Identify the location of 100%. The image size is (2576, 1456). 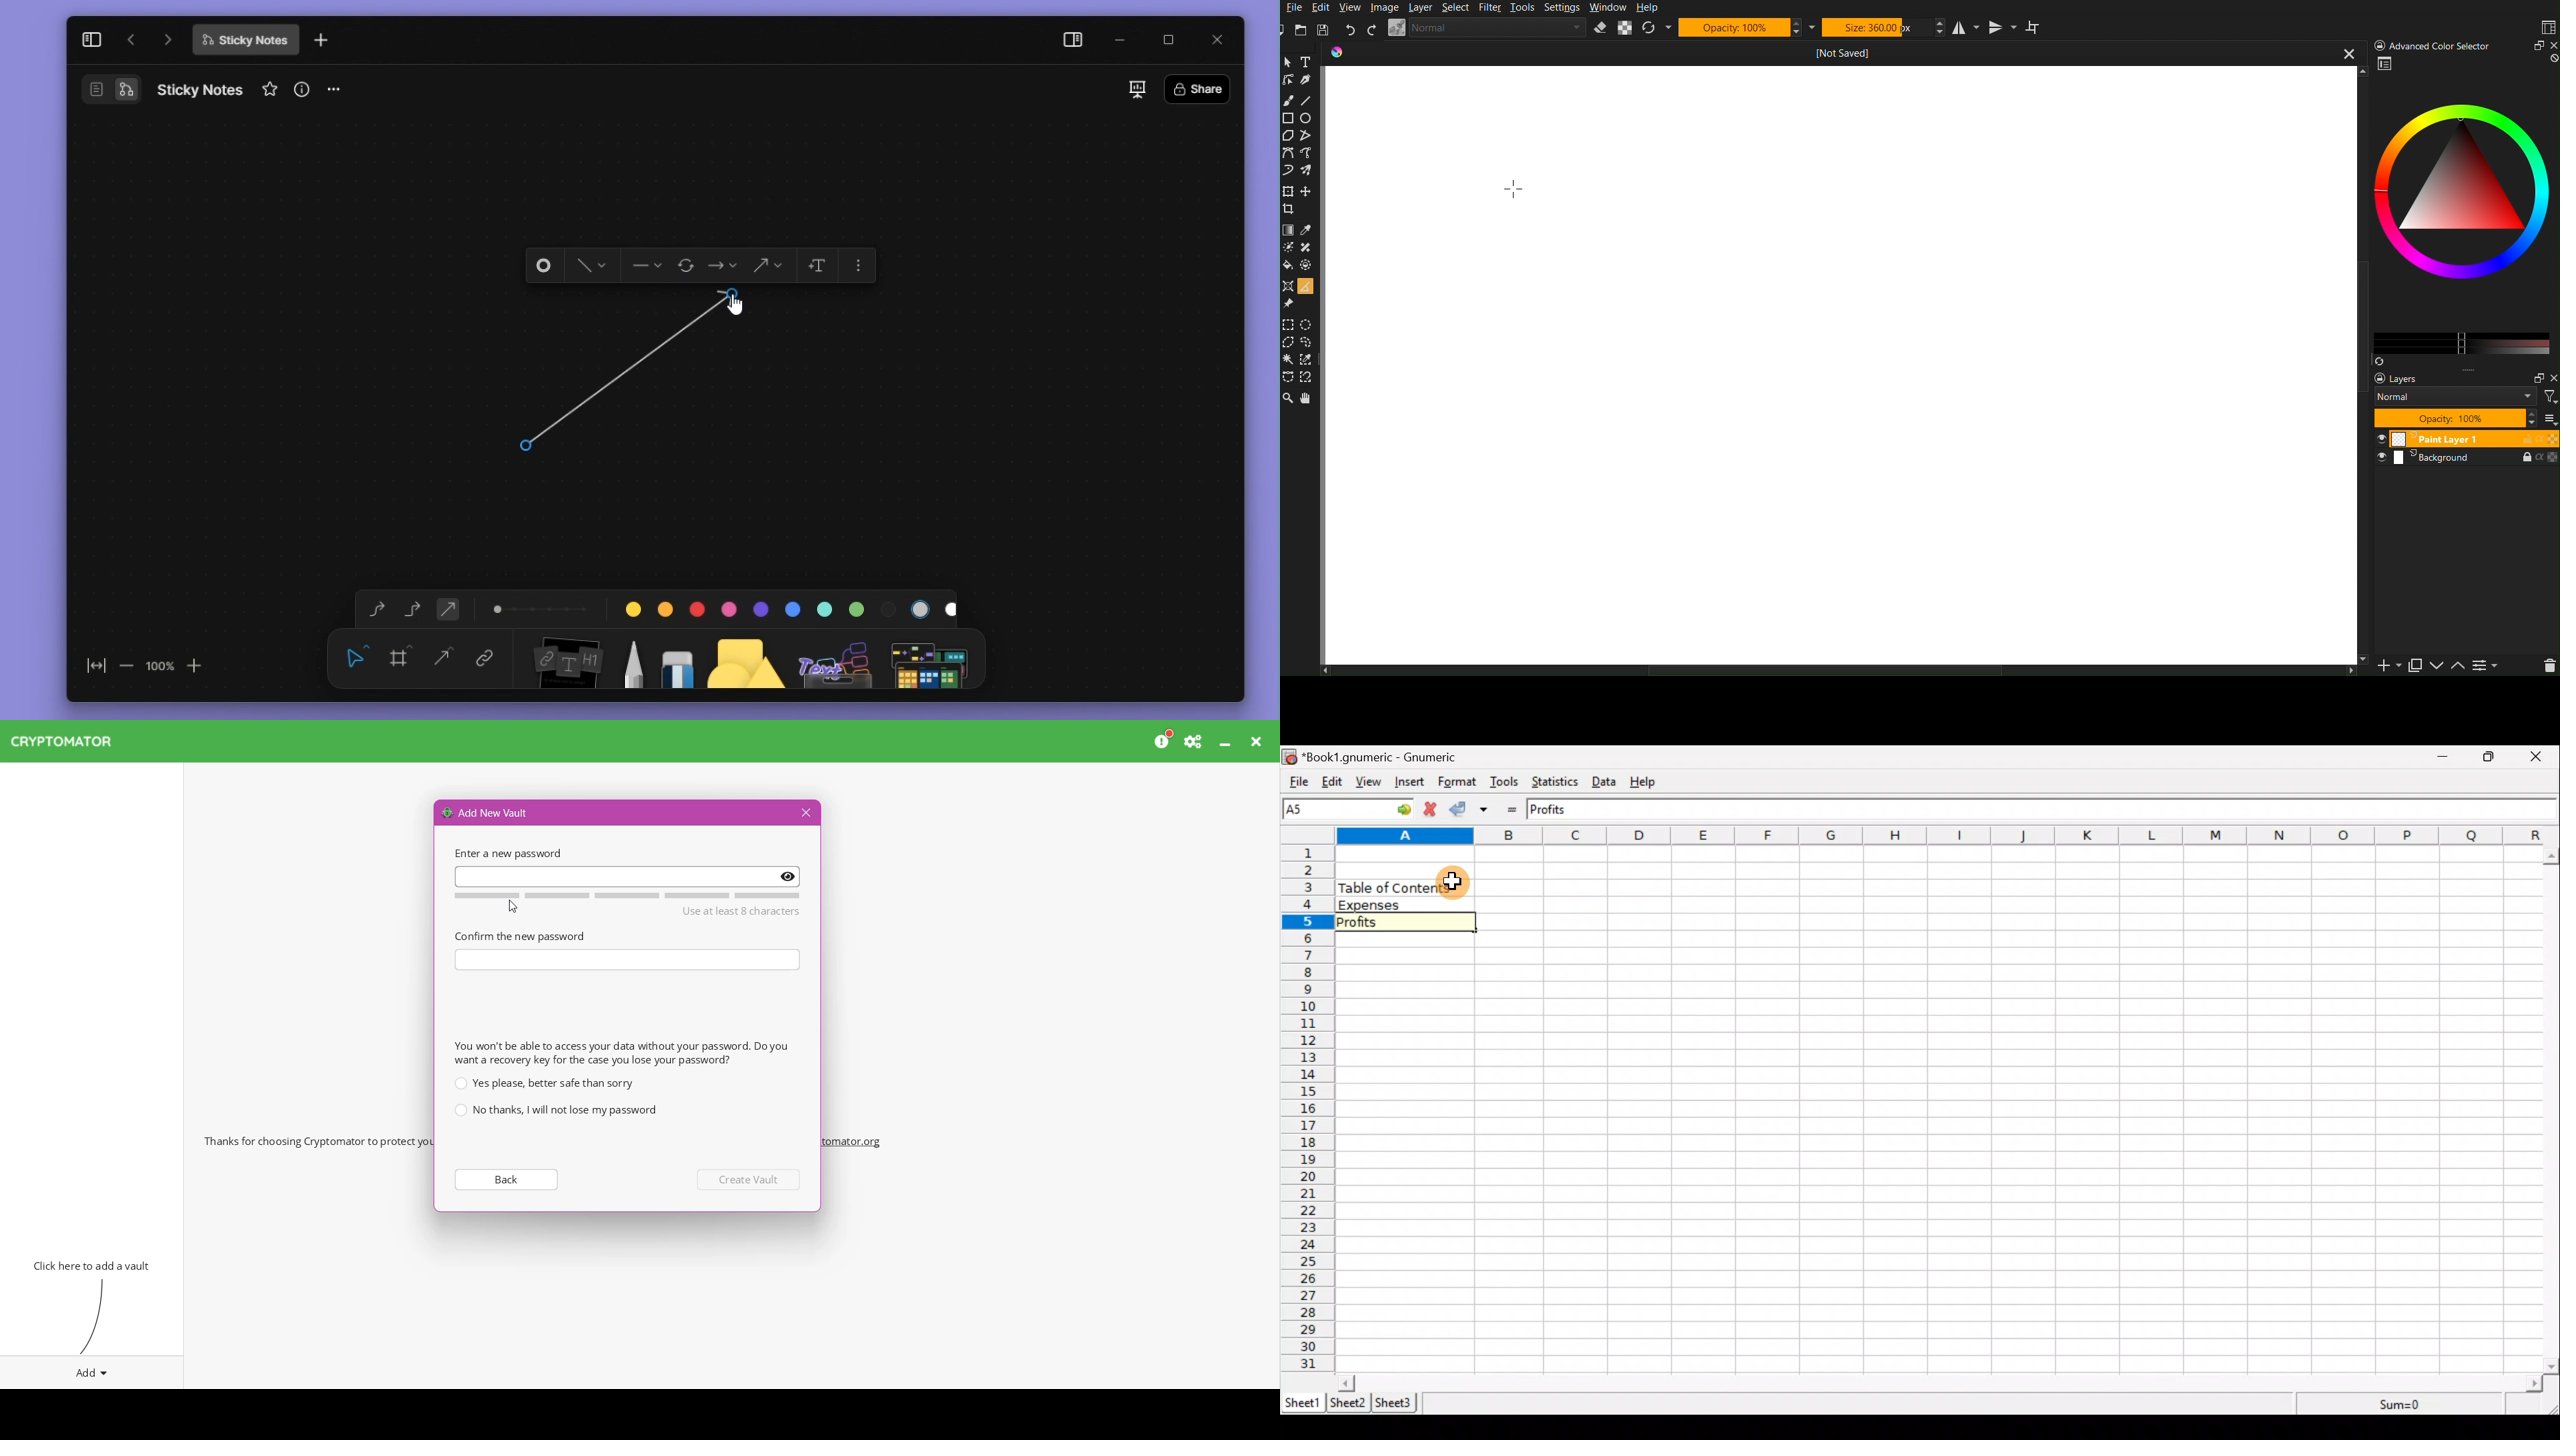
(159, 665).